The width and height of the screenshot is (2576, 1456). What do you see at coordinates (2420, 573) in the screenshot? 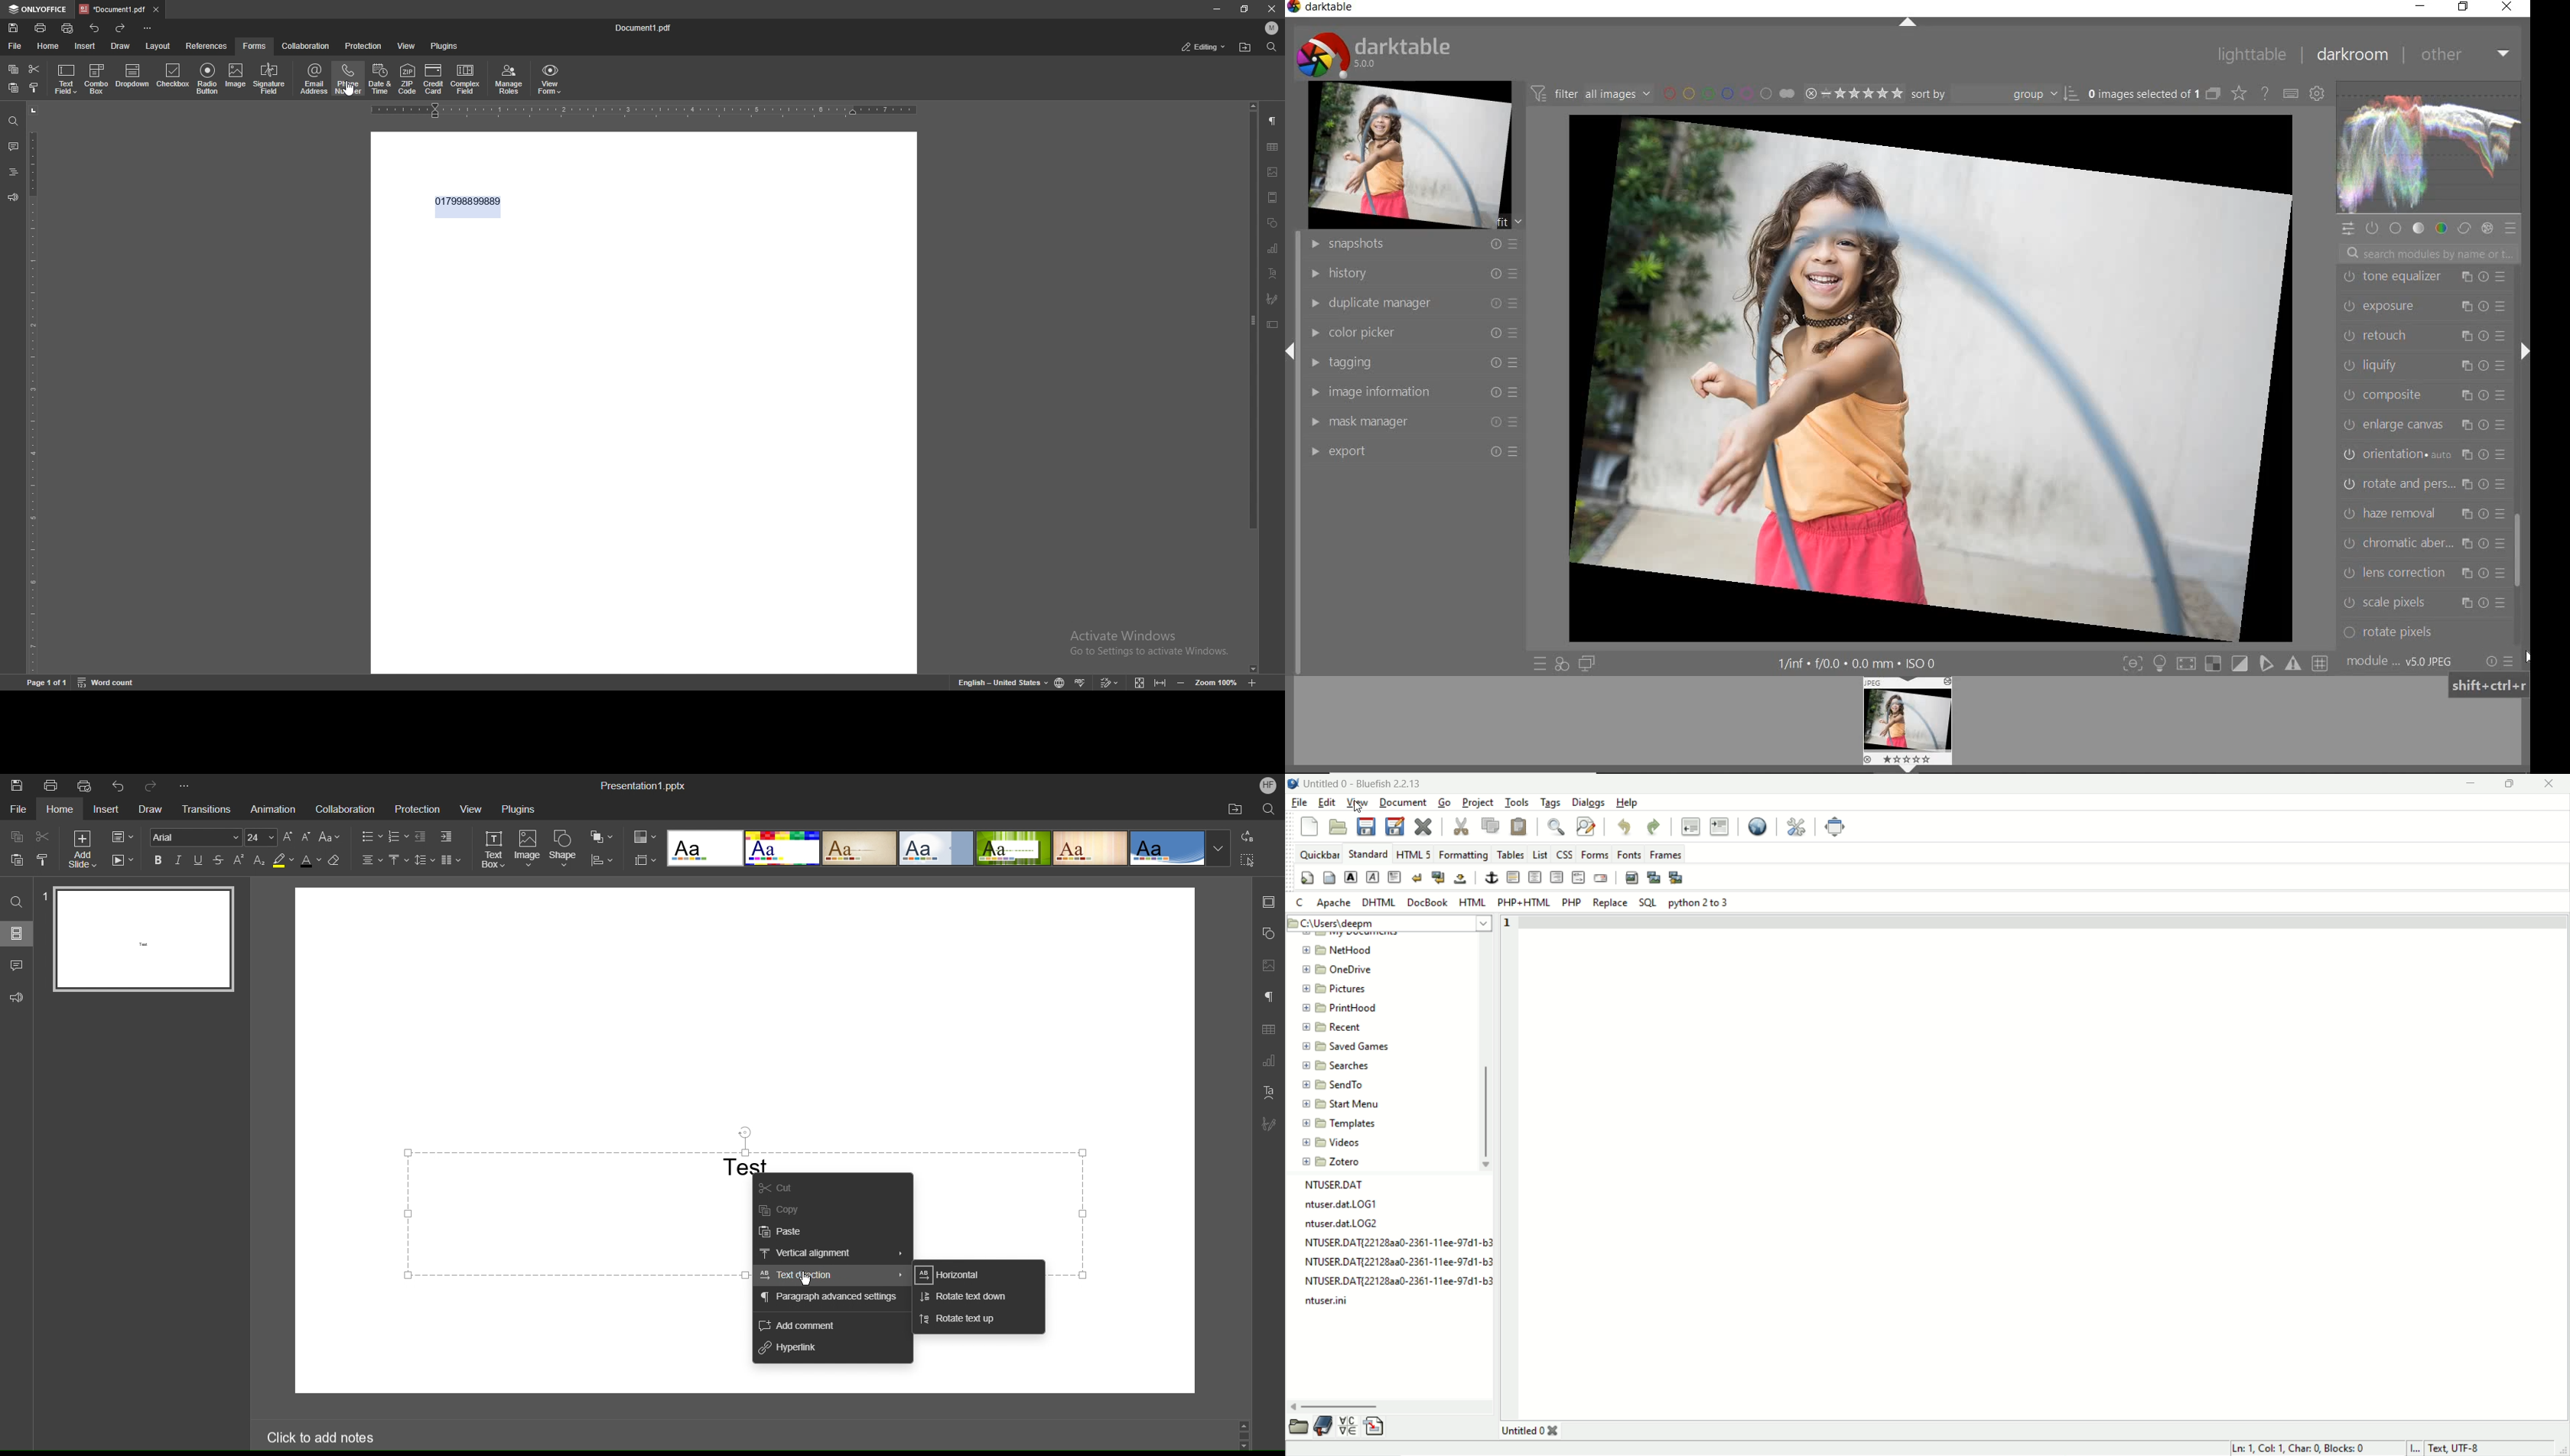
I see `lens correction` at bounding box center [2420, 573].